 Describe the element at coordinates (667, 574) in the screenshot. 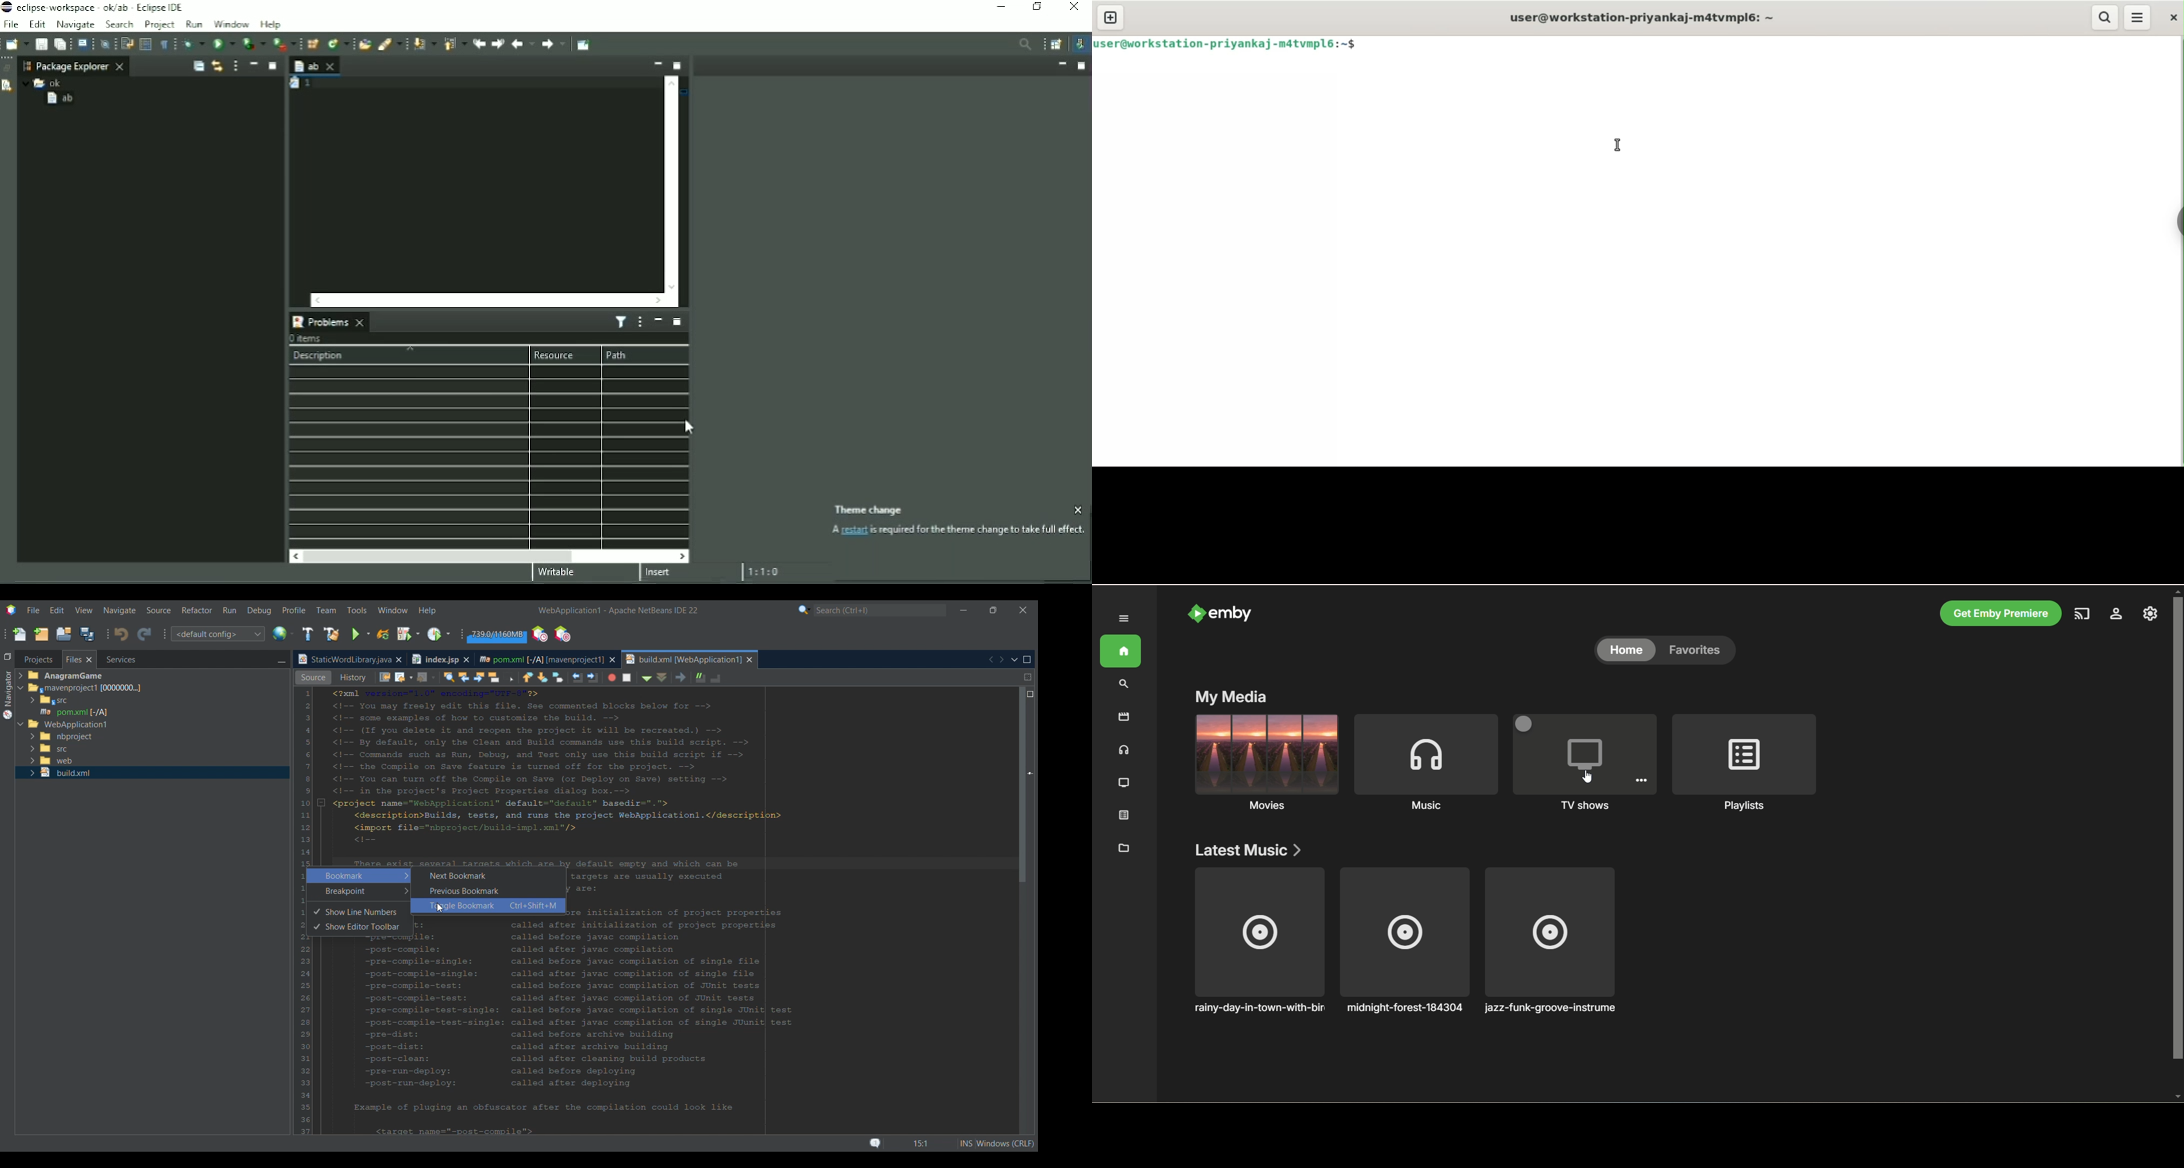

I see `Insert` at that location.